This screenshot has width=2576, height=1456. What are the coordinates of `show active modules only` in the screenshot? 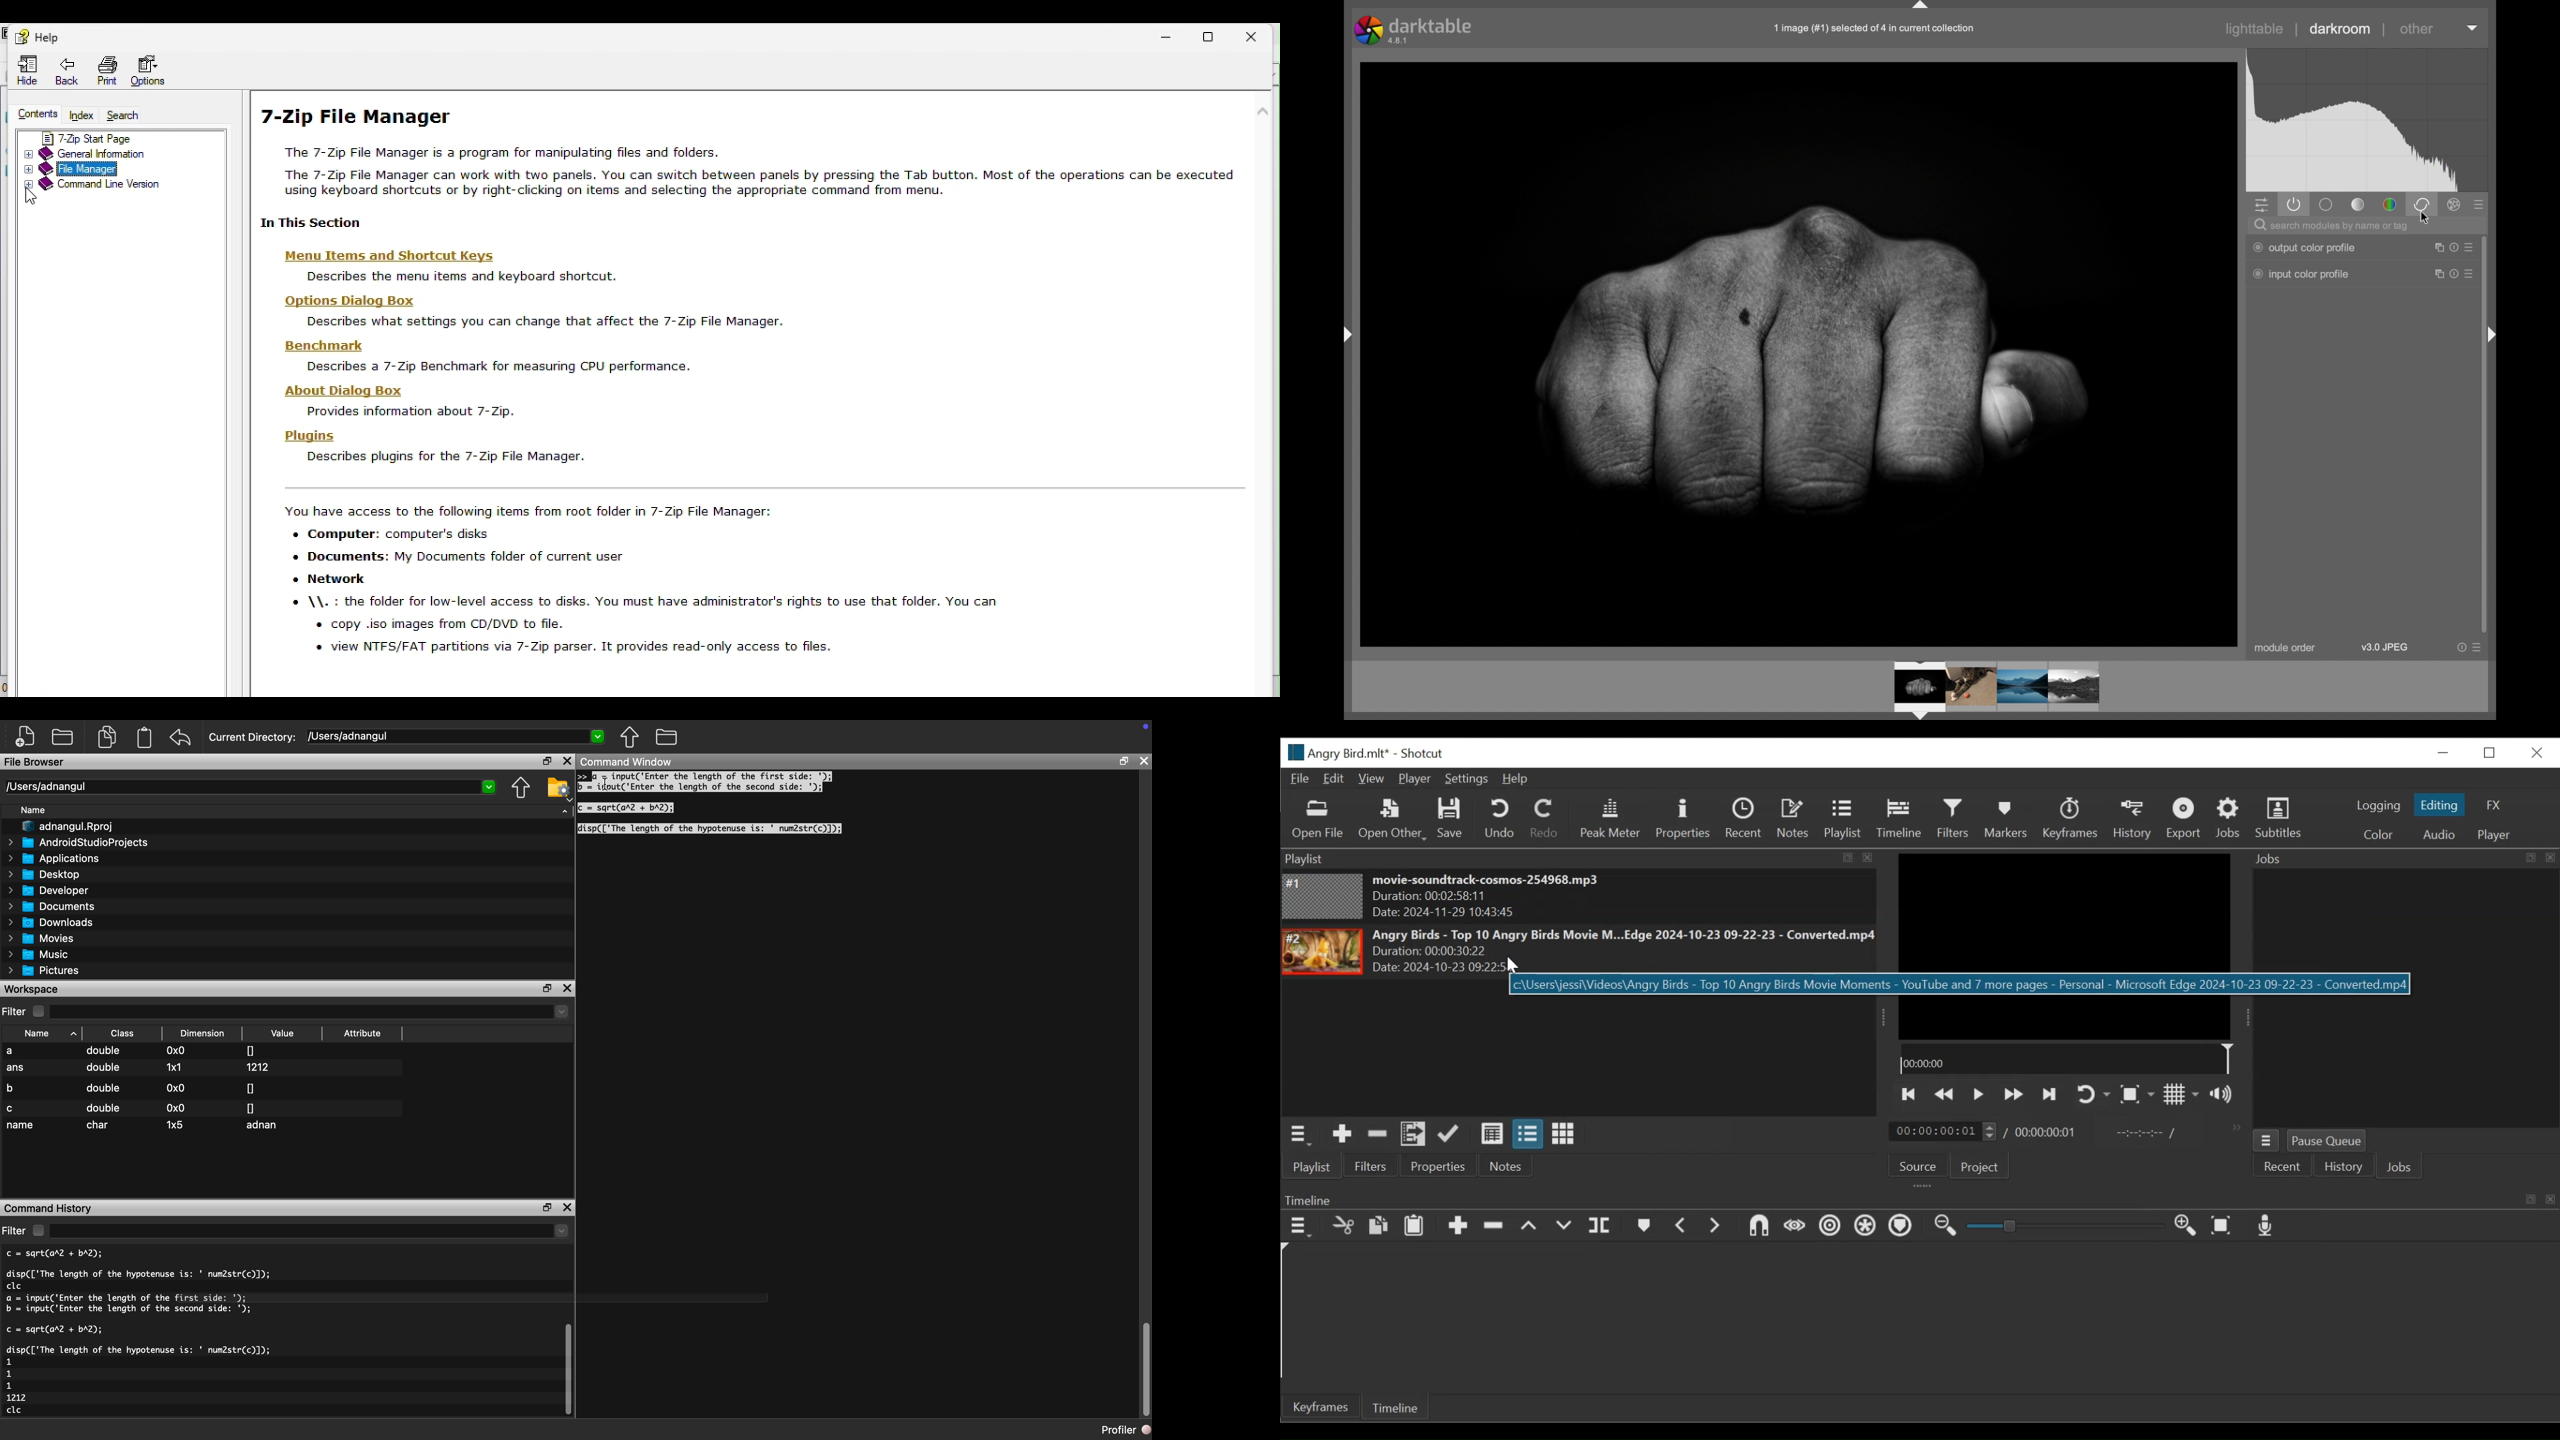 It's located at (2295, 204).